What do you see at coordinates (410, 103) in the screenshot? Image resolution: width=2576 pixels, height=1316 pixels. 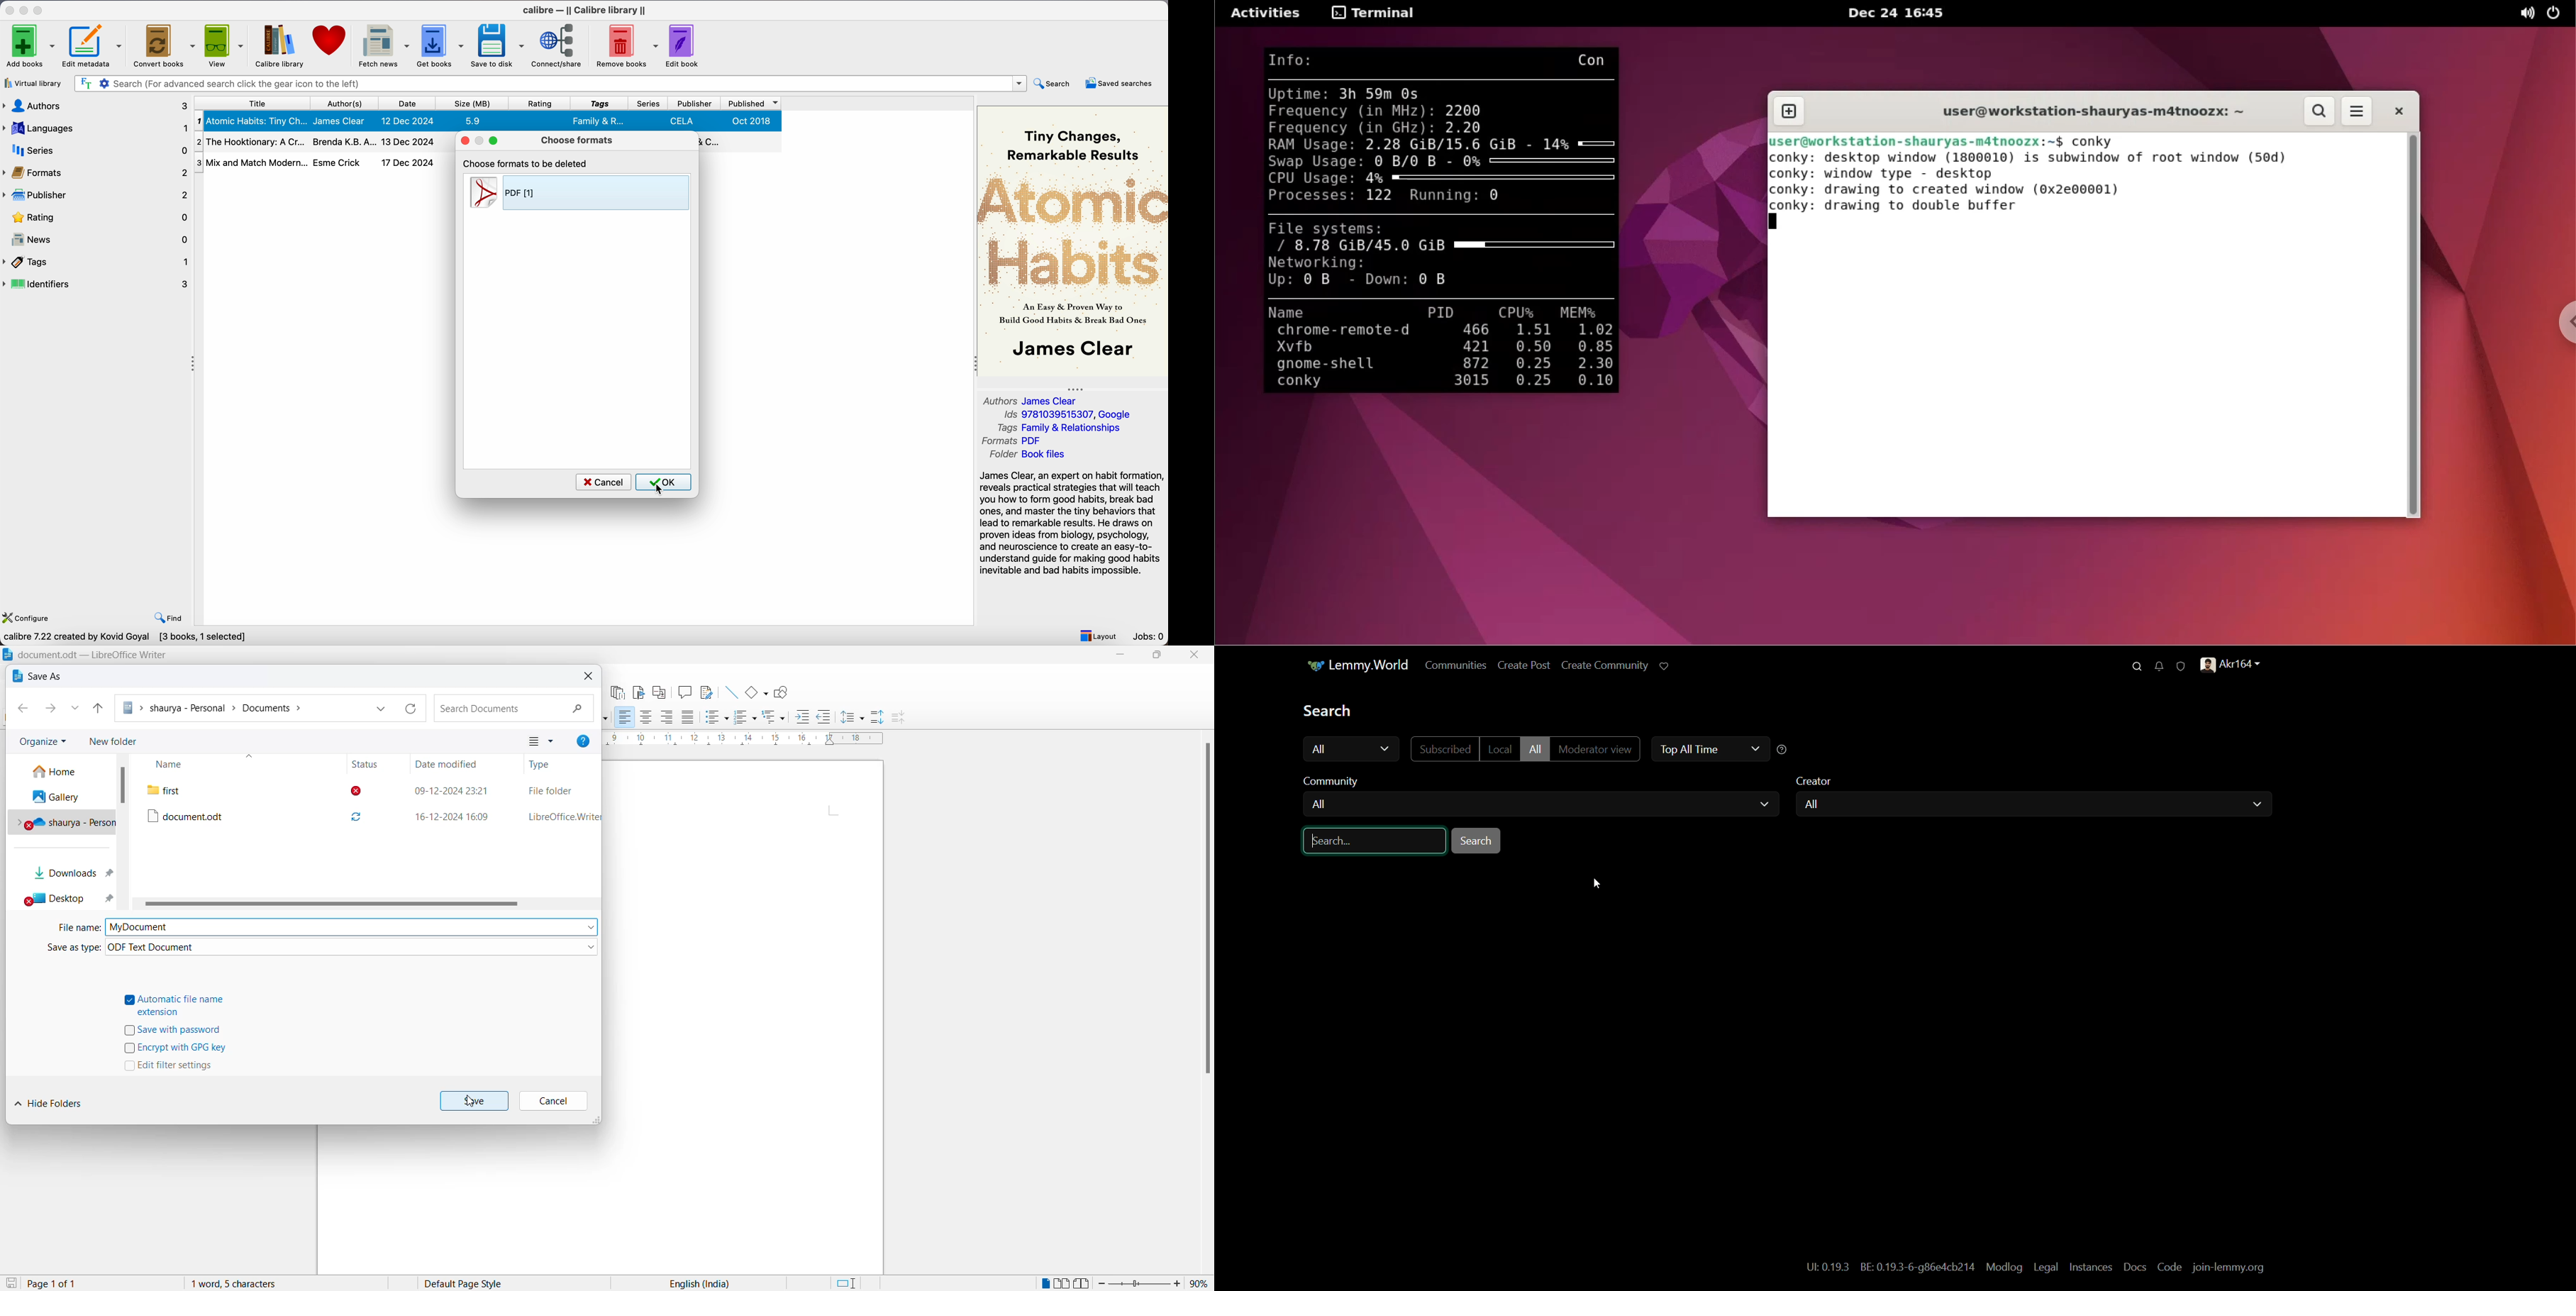 I see `date` at bounding box center [410, 103].